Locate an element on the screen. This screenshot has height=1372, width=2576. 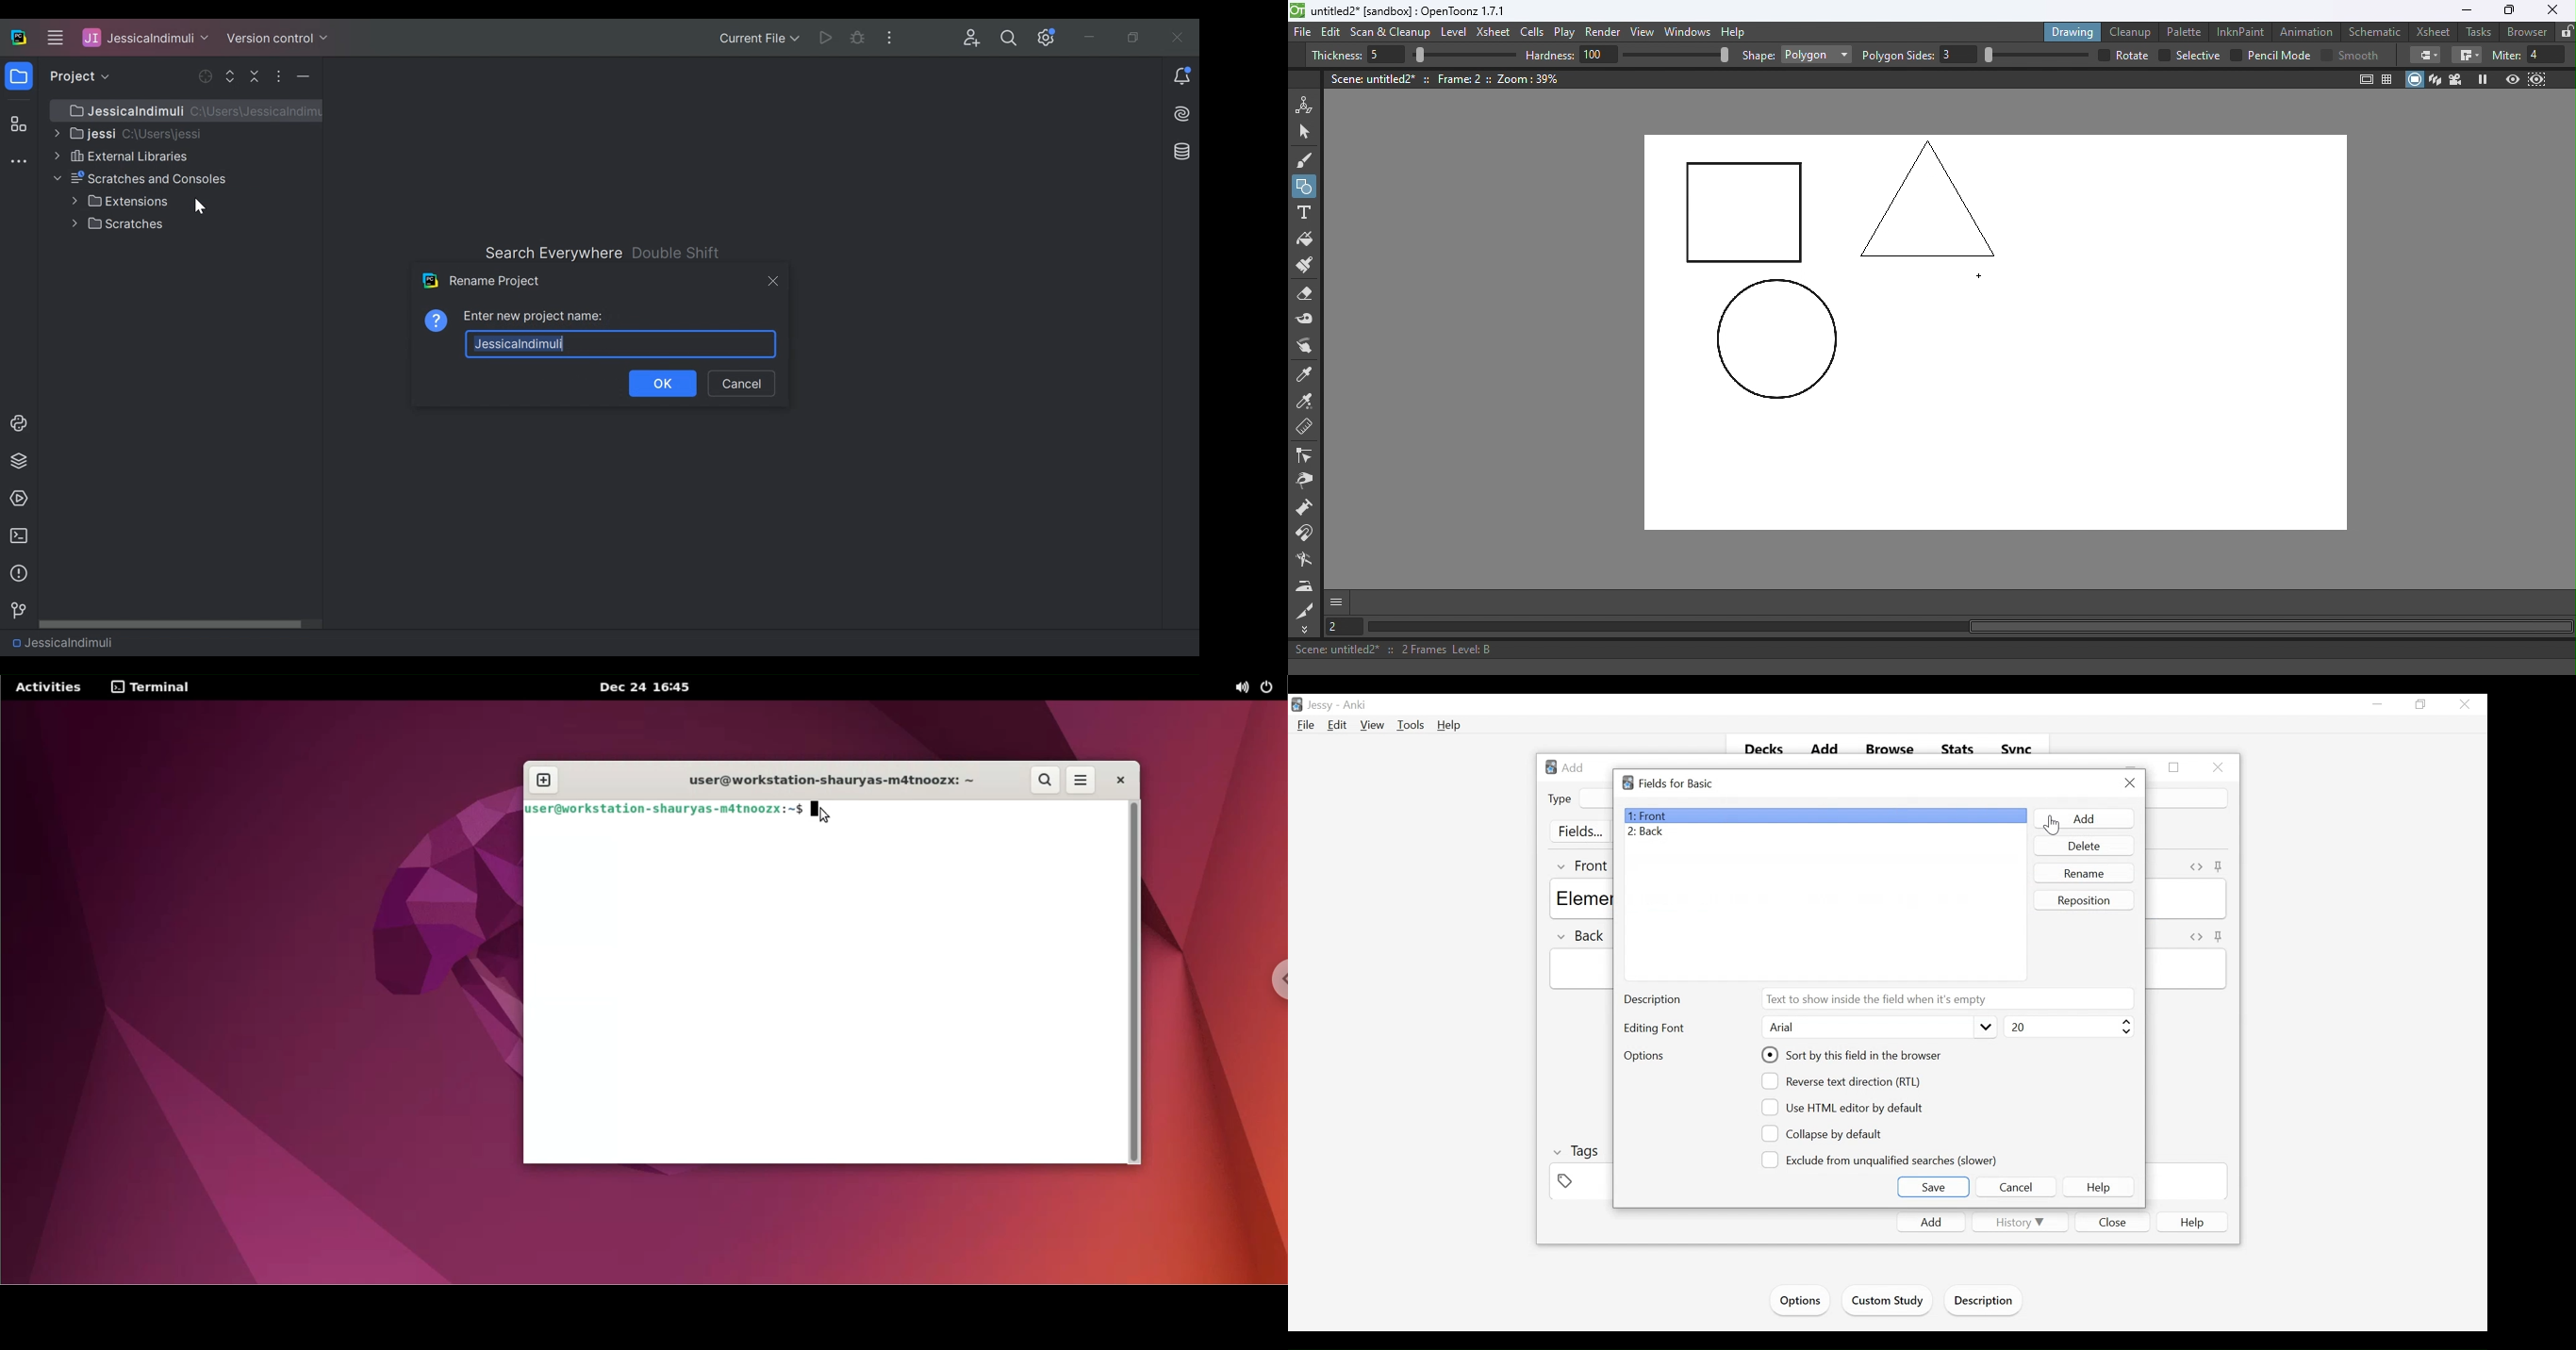
Finger tool is located at coordinates (1305, 348).